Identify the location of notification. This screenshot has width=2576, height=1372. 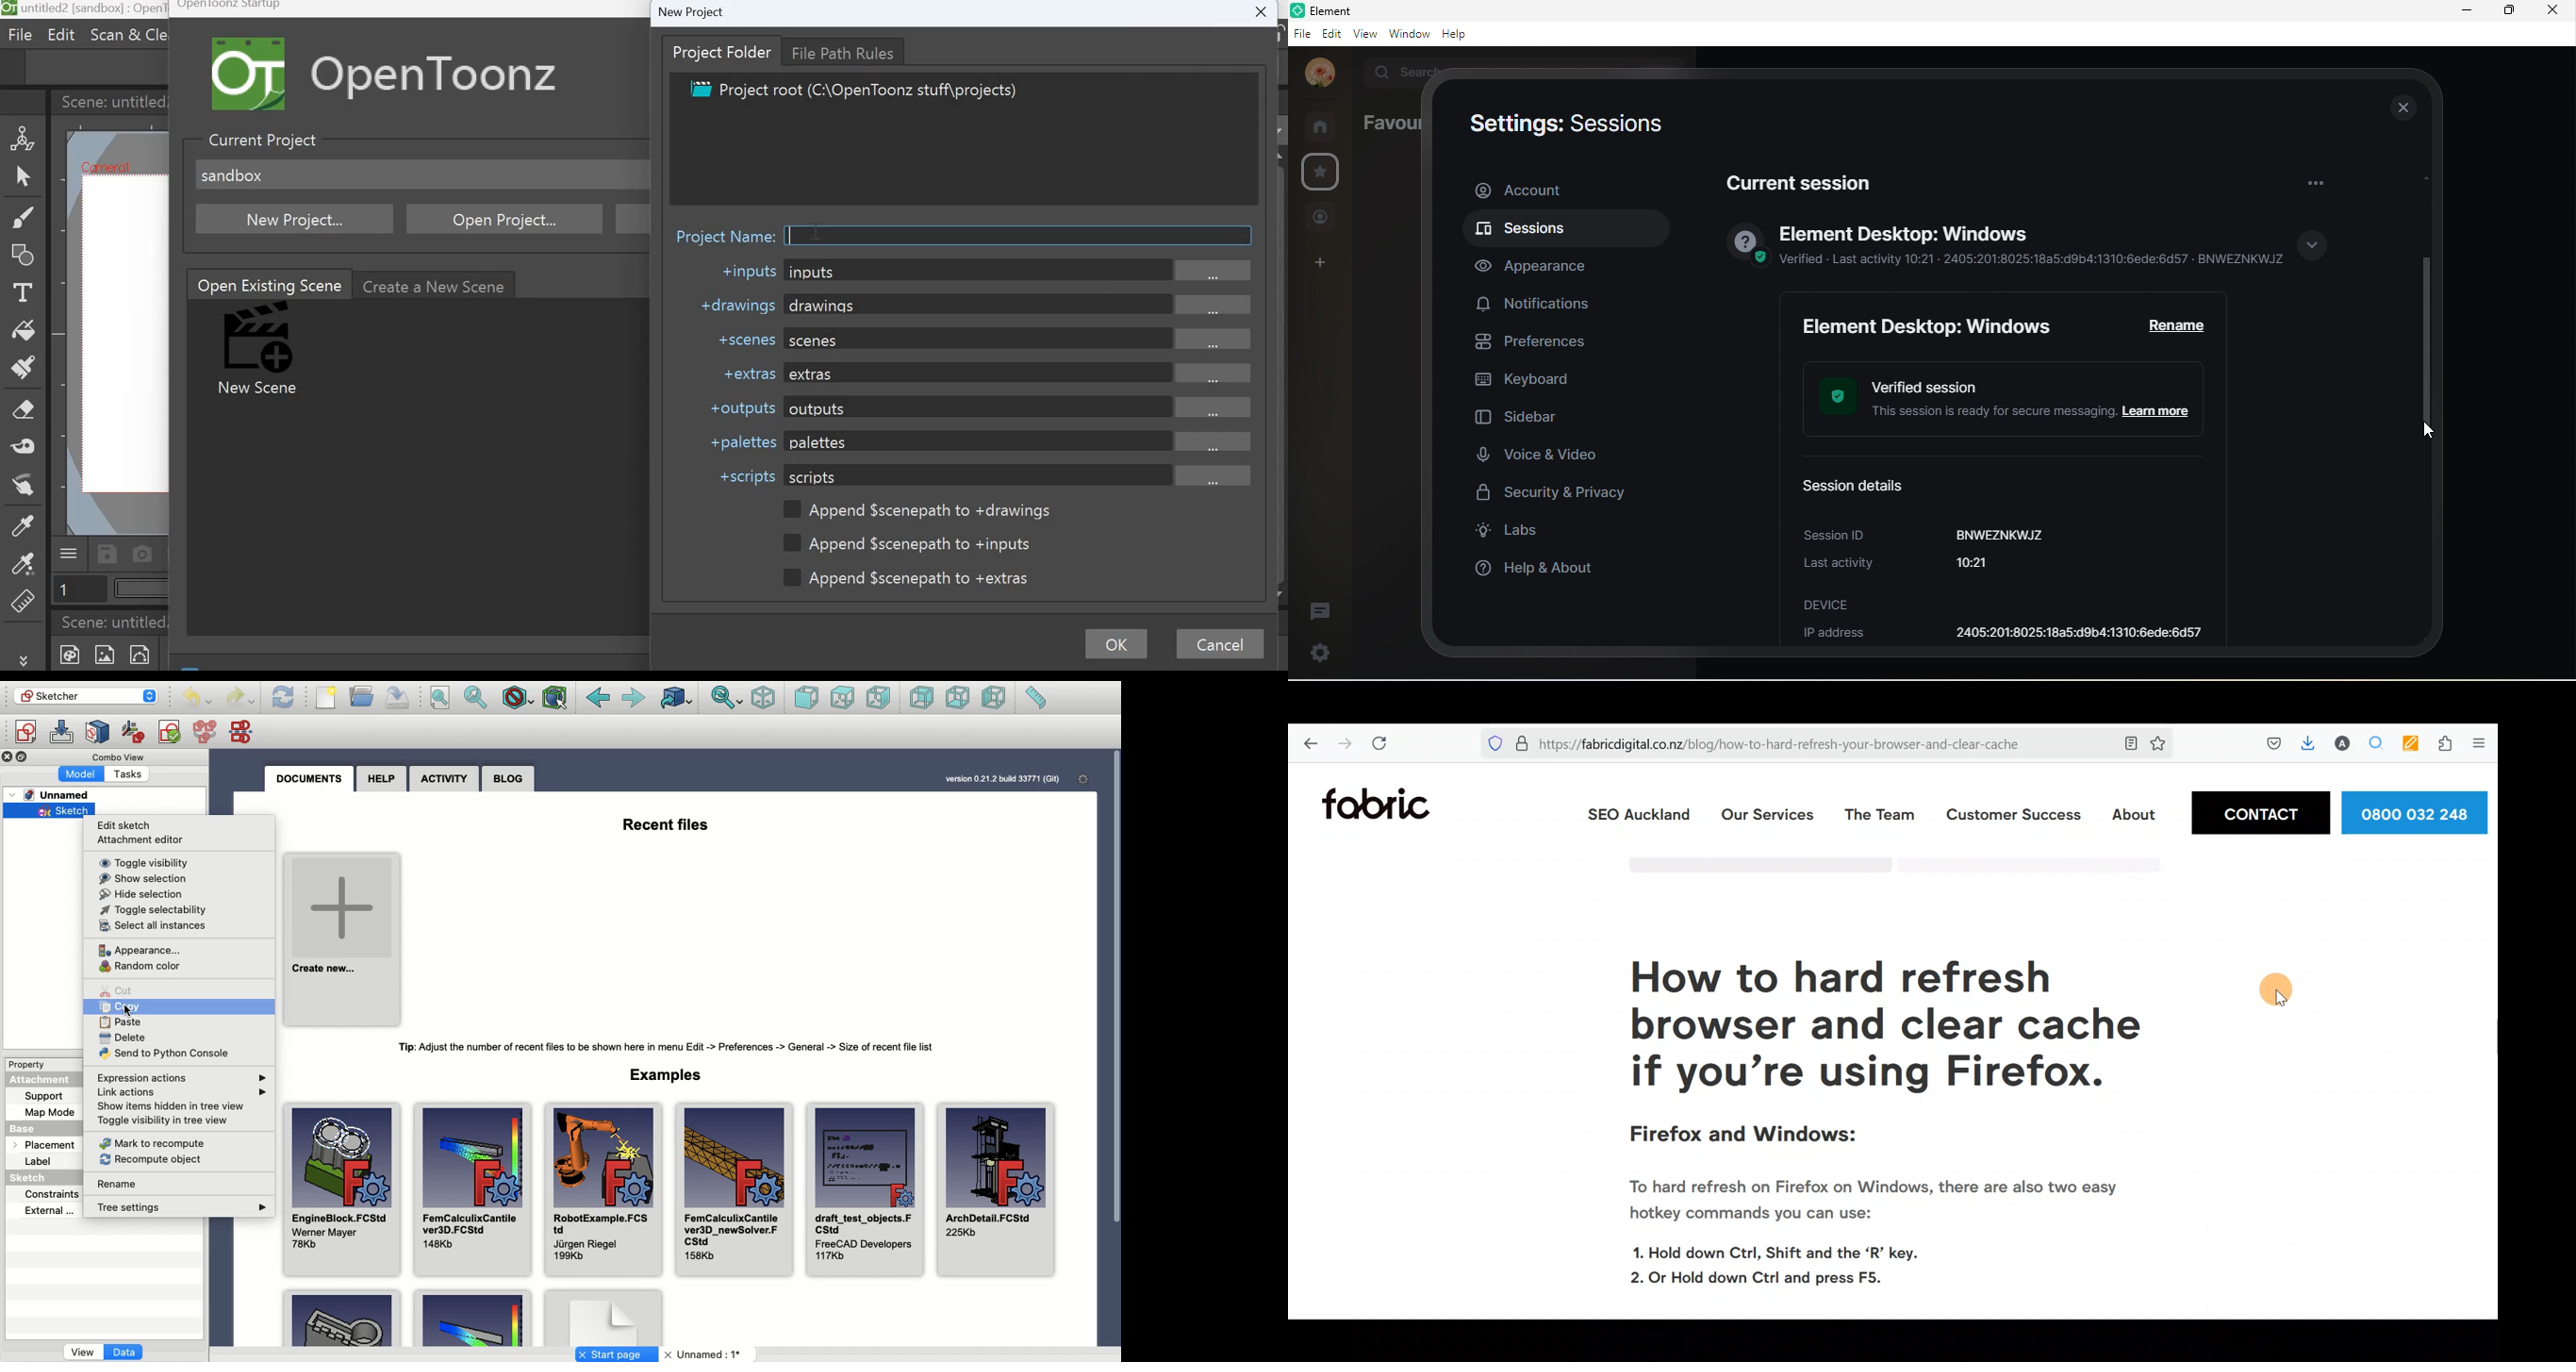
(1538, 302).